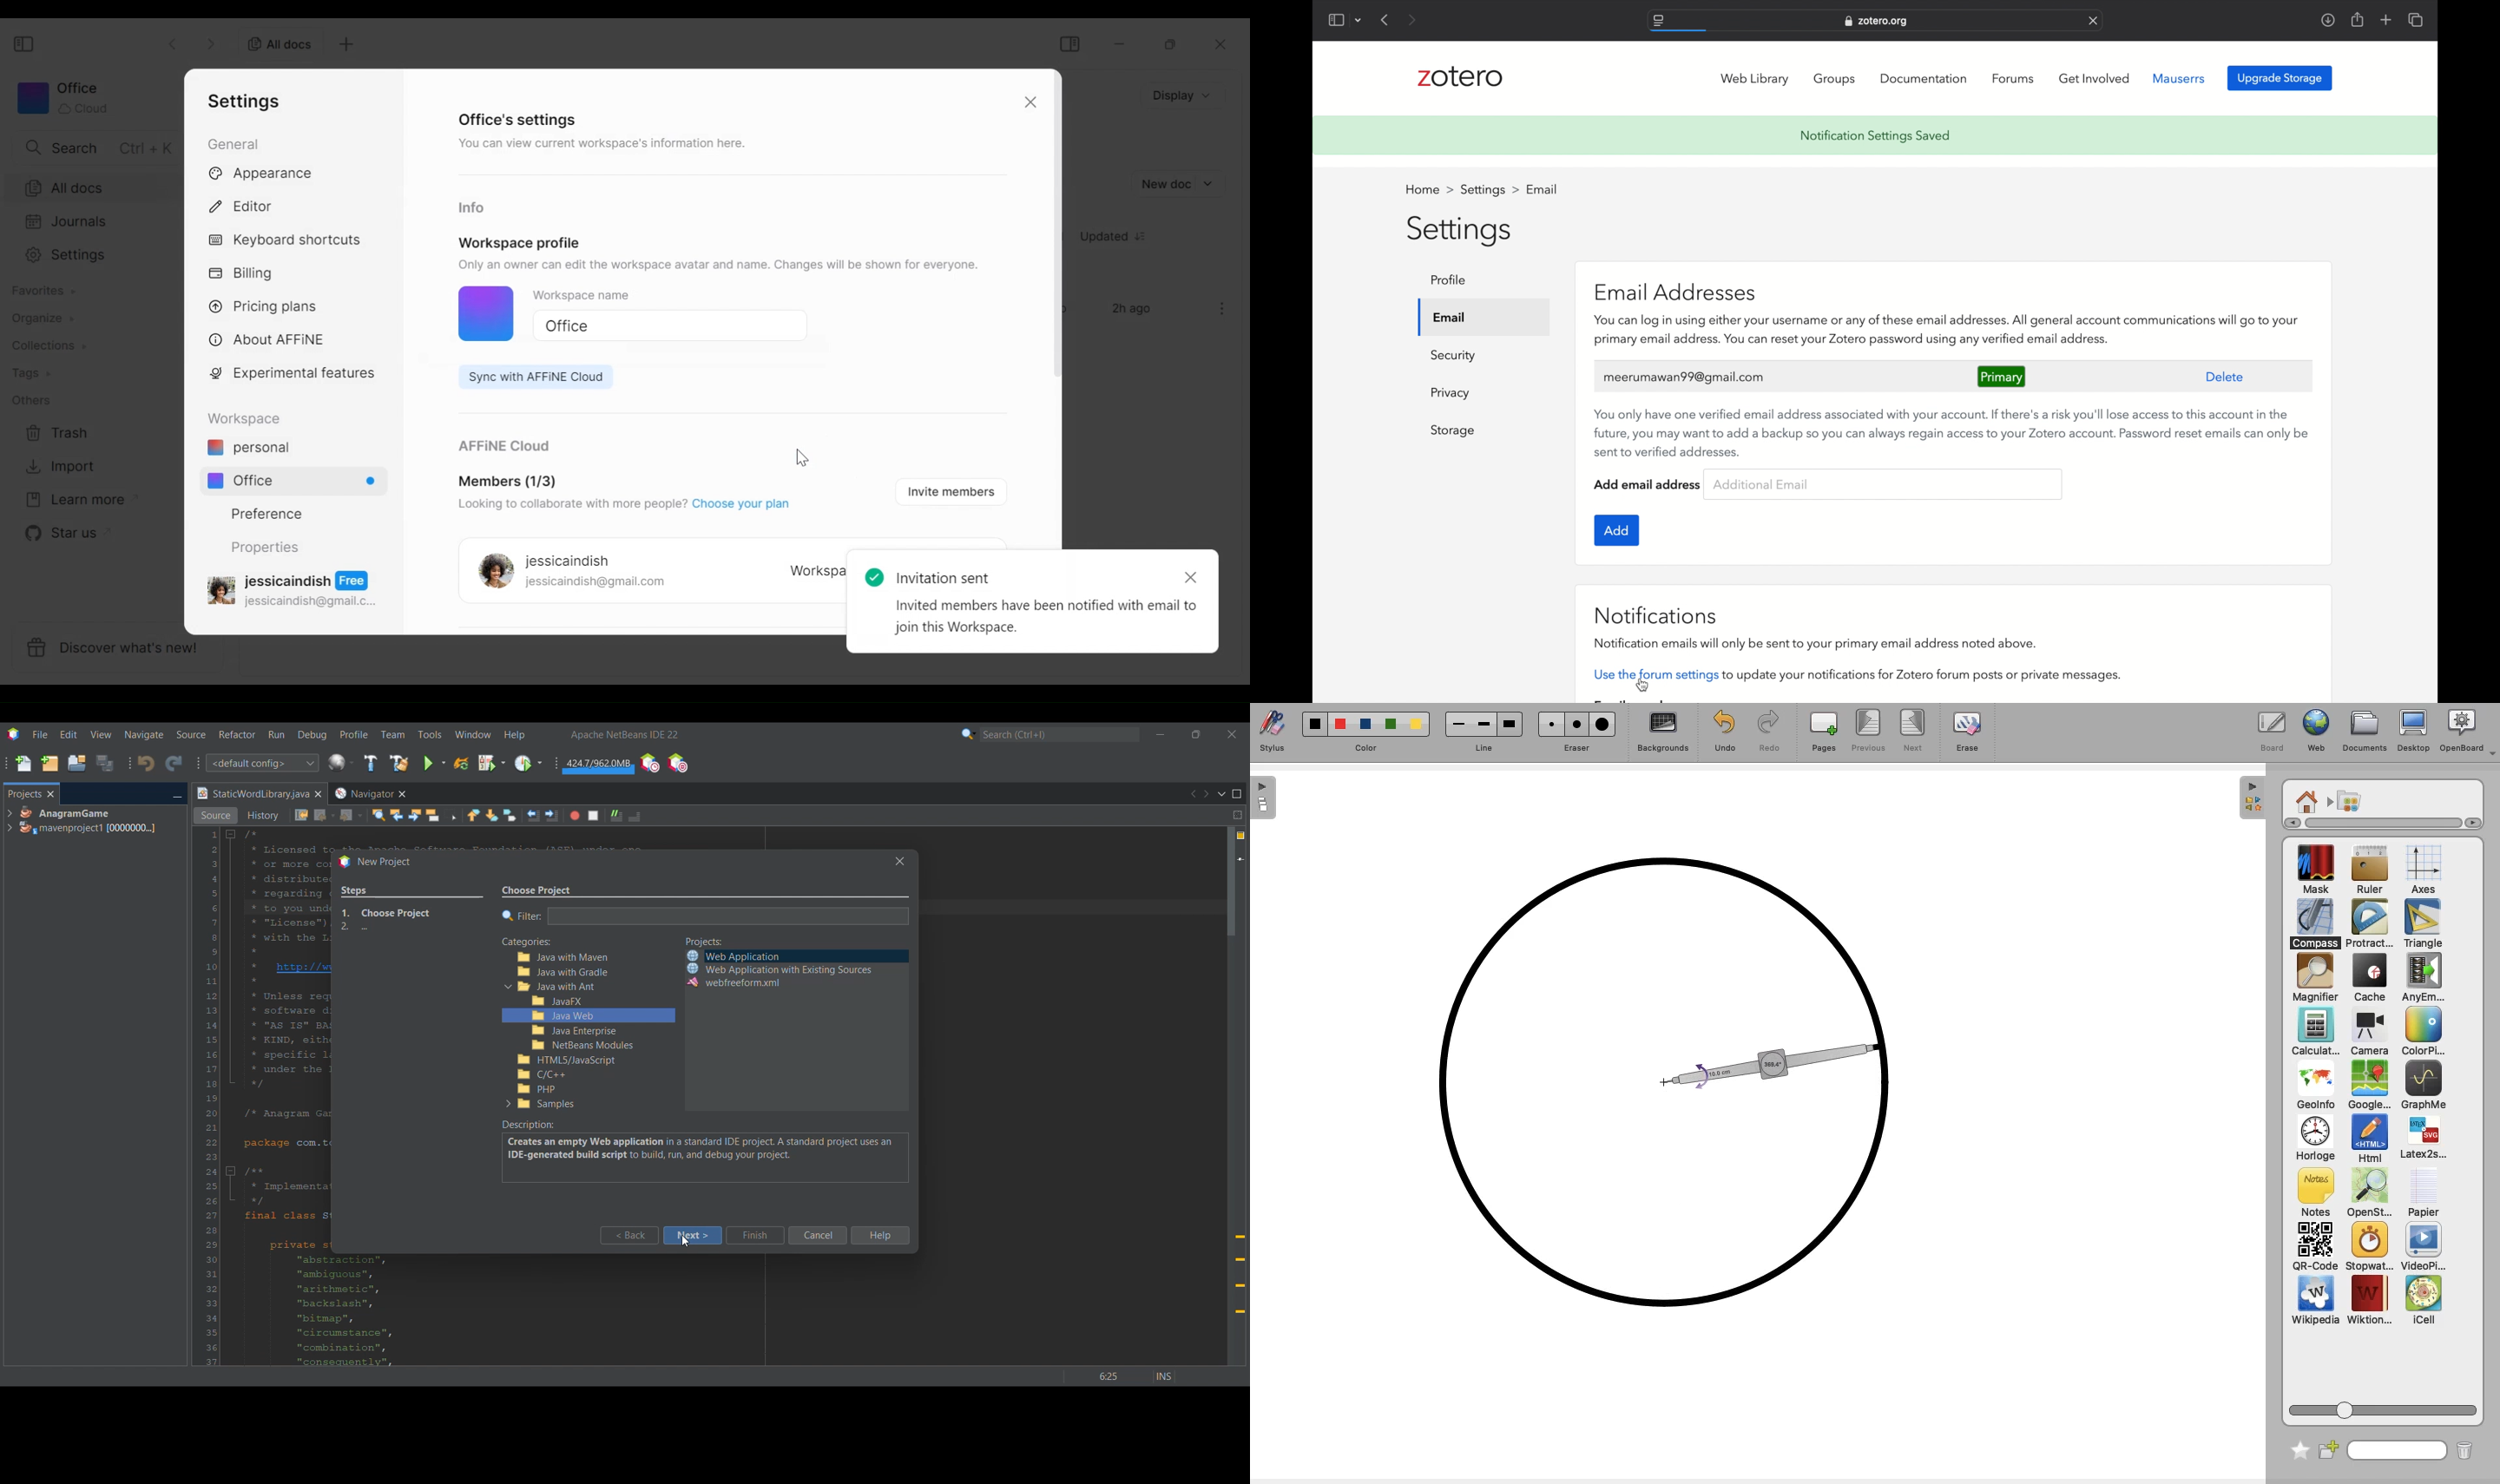  I want to click on You can view current workspace's information here., so click(600, 146).